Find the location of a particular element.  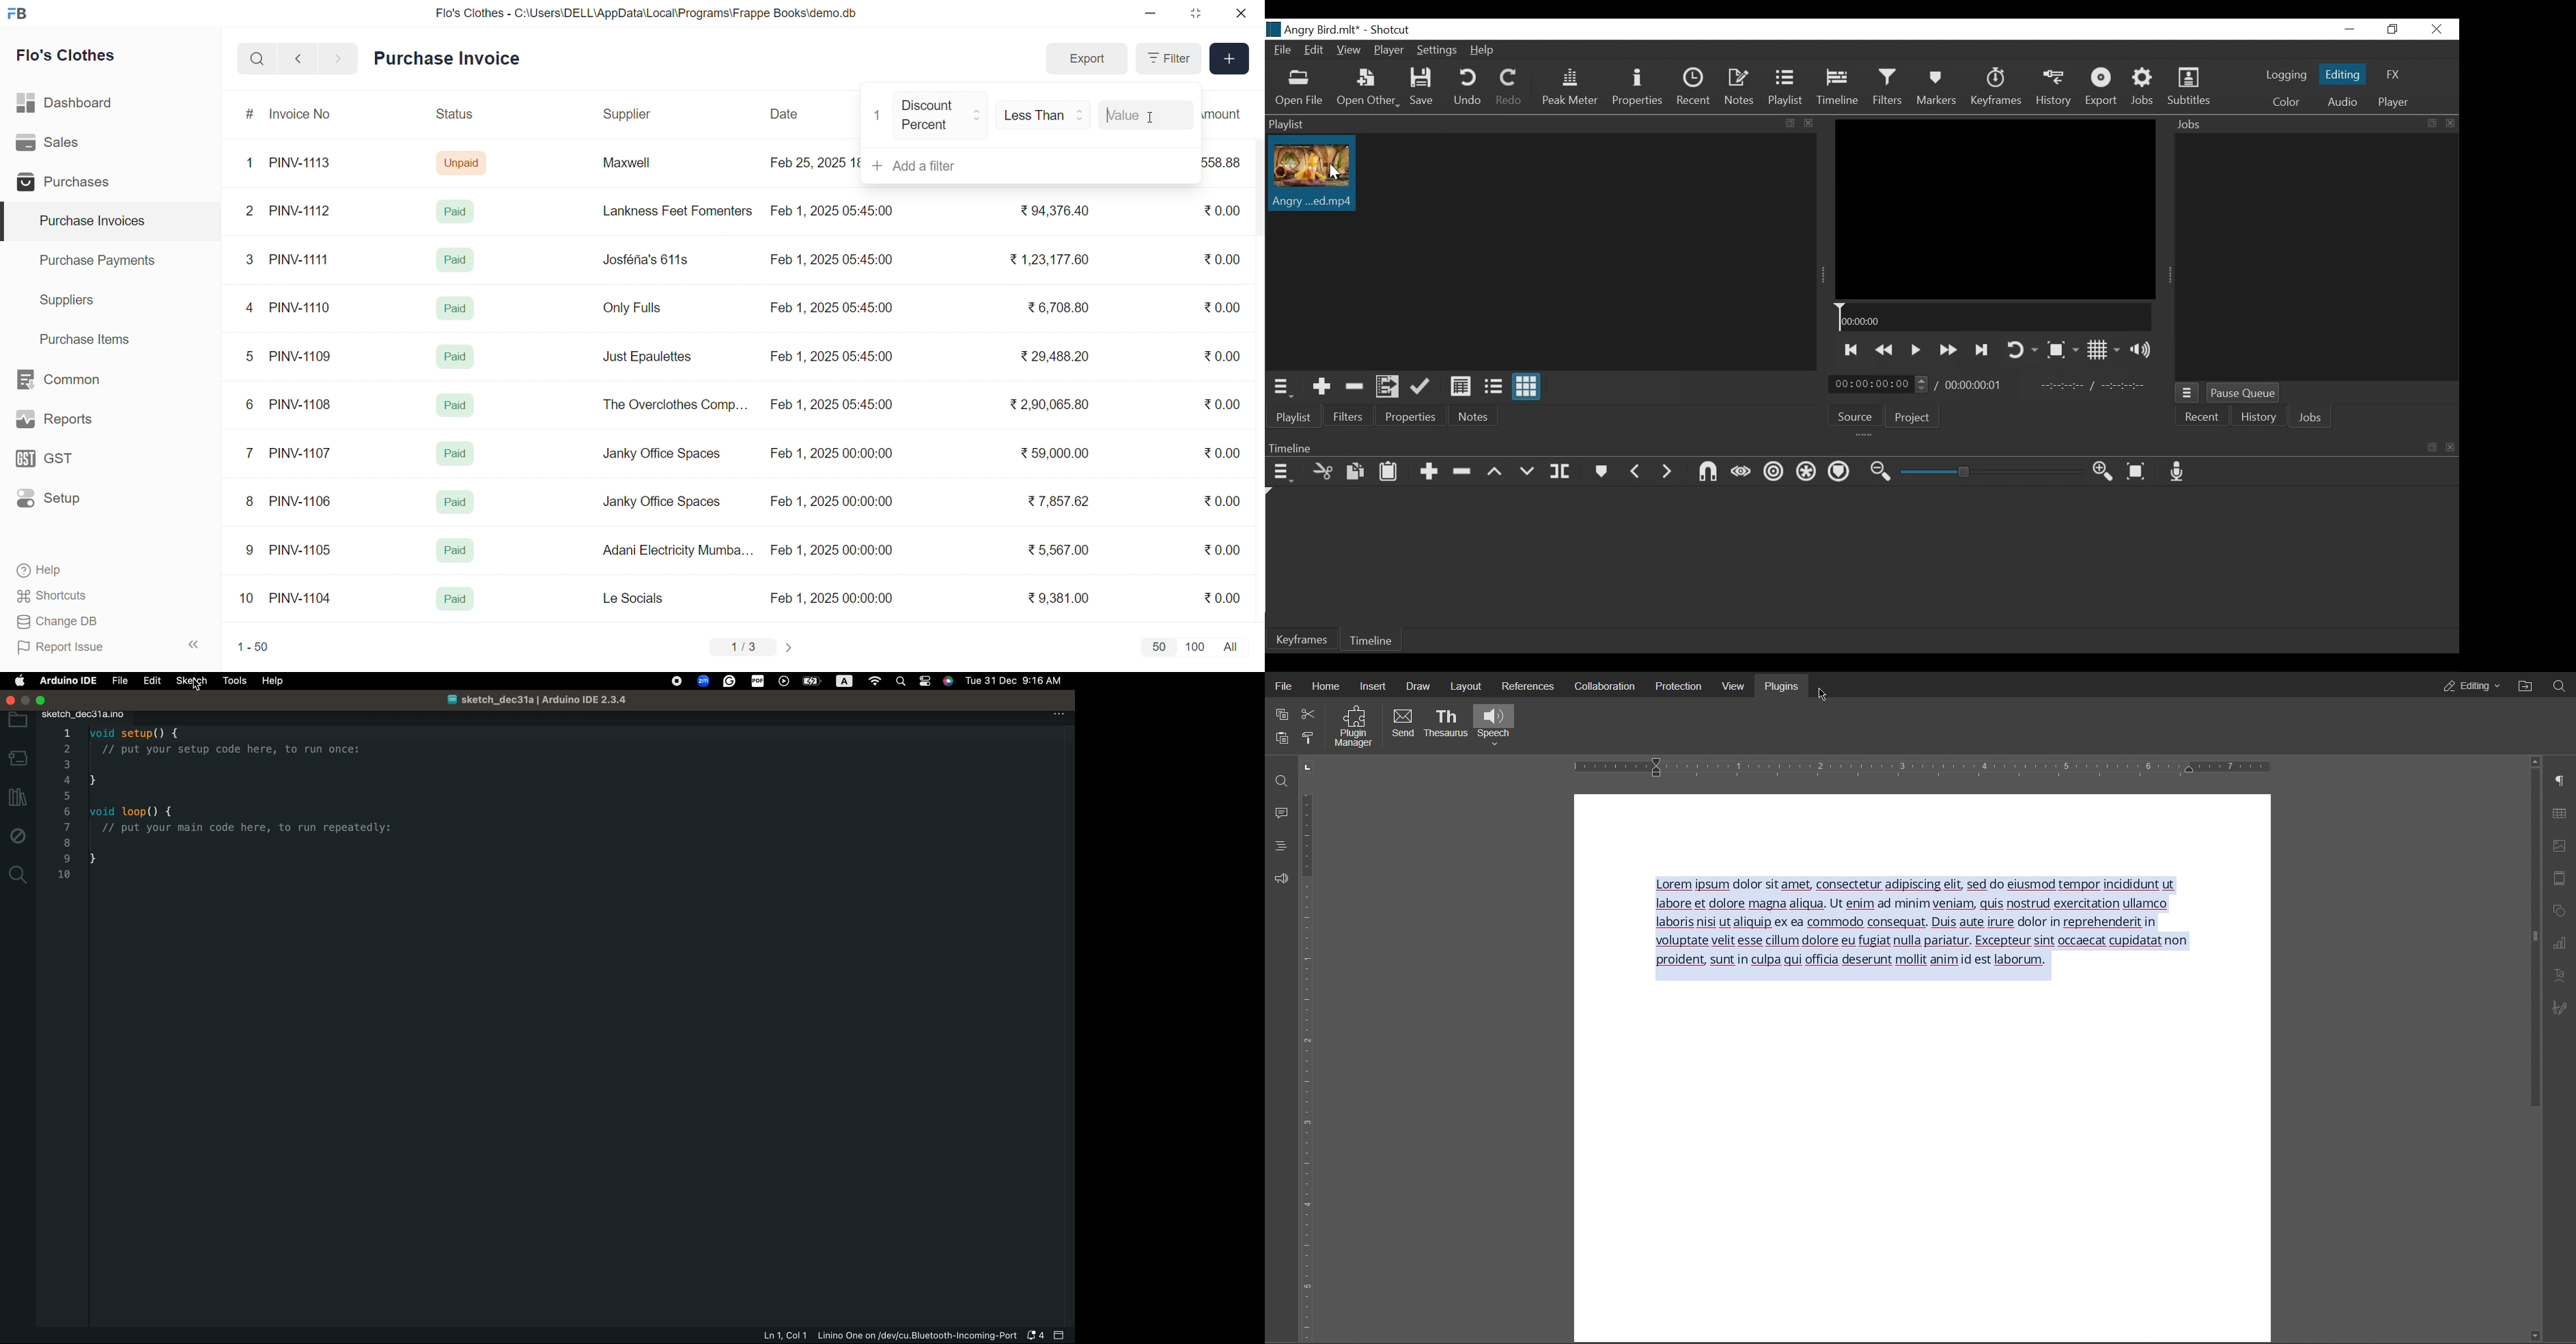

1 is located at coordinates (252, 163).